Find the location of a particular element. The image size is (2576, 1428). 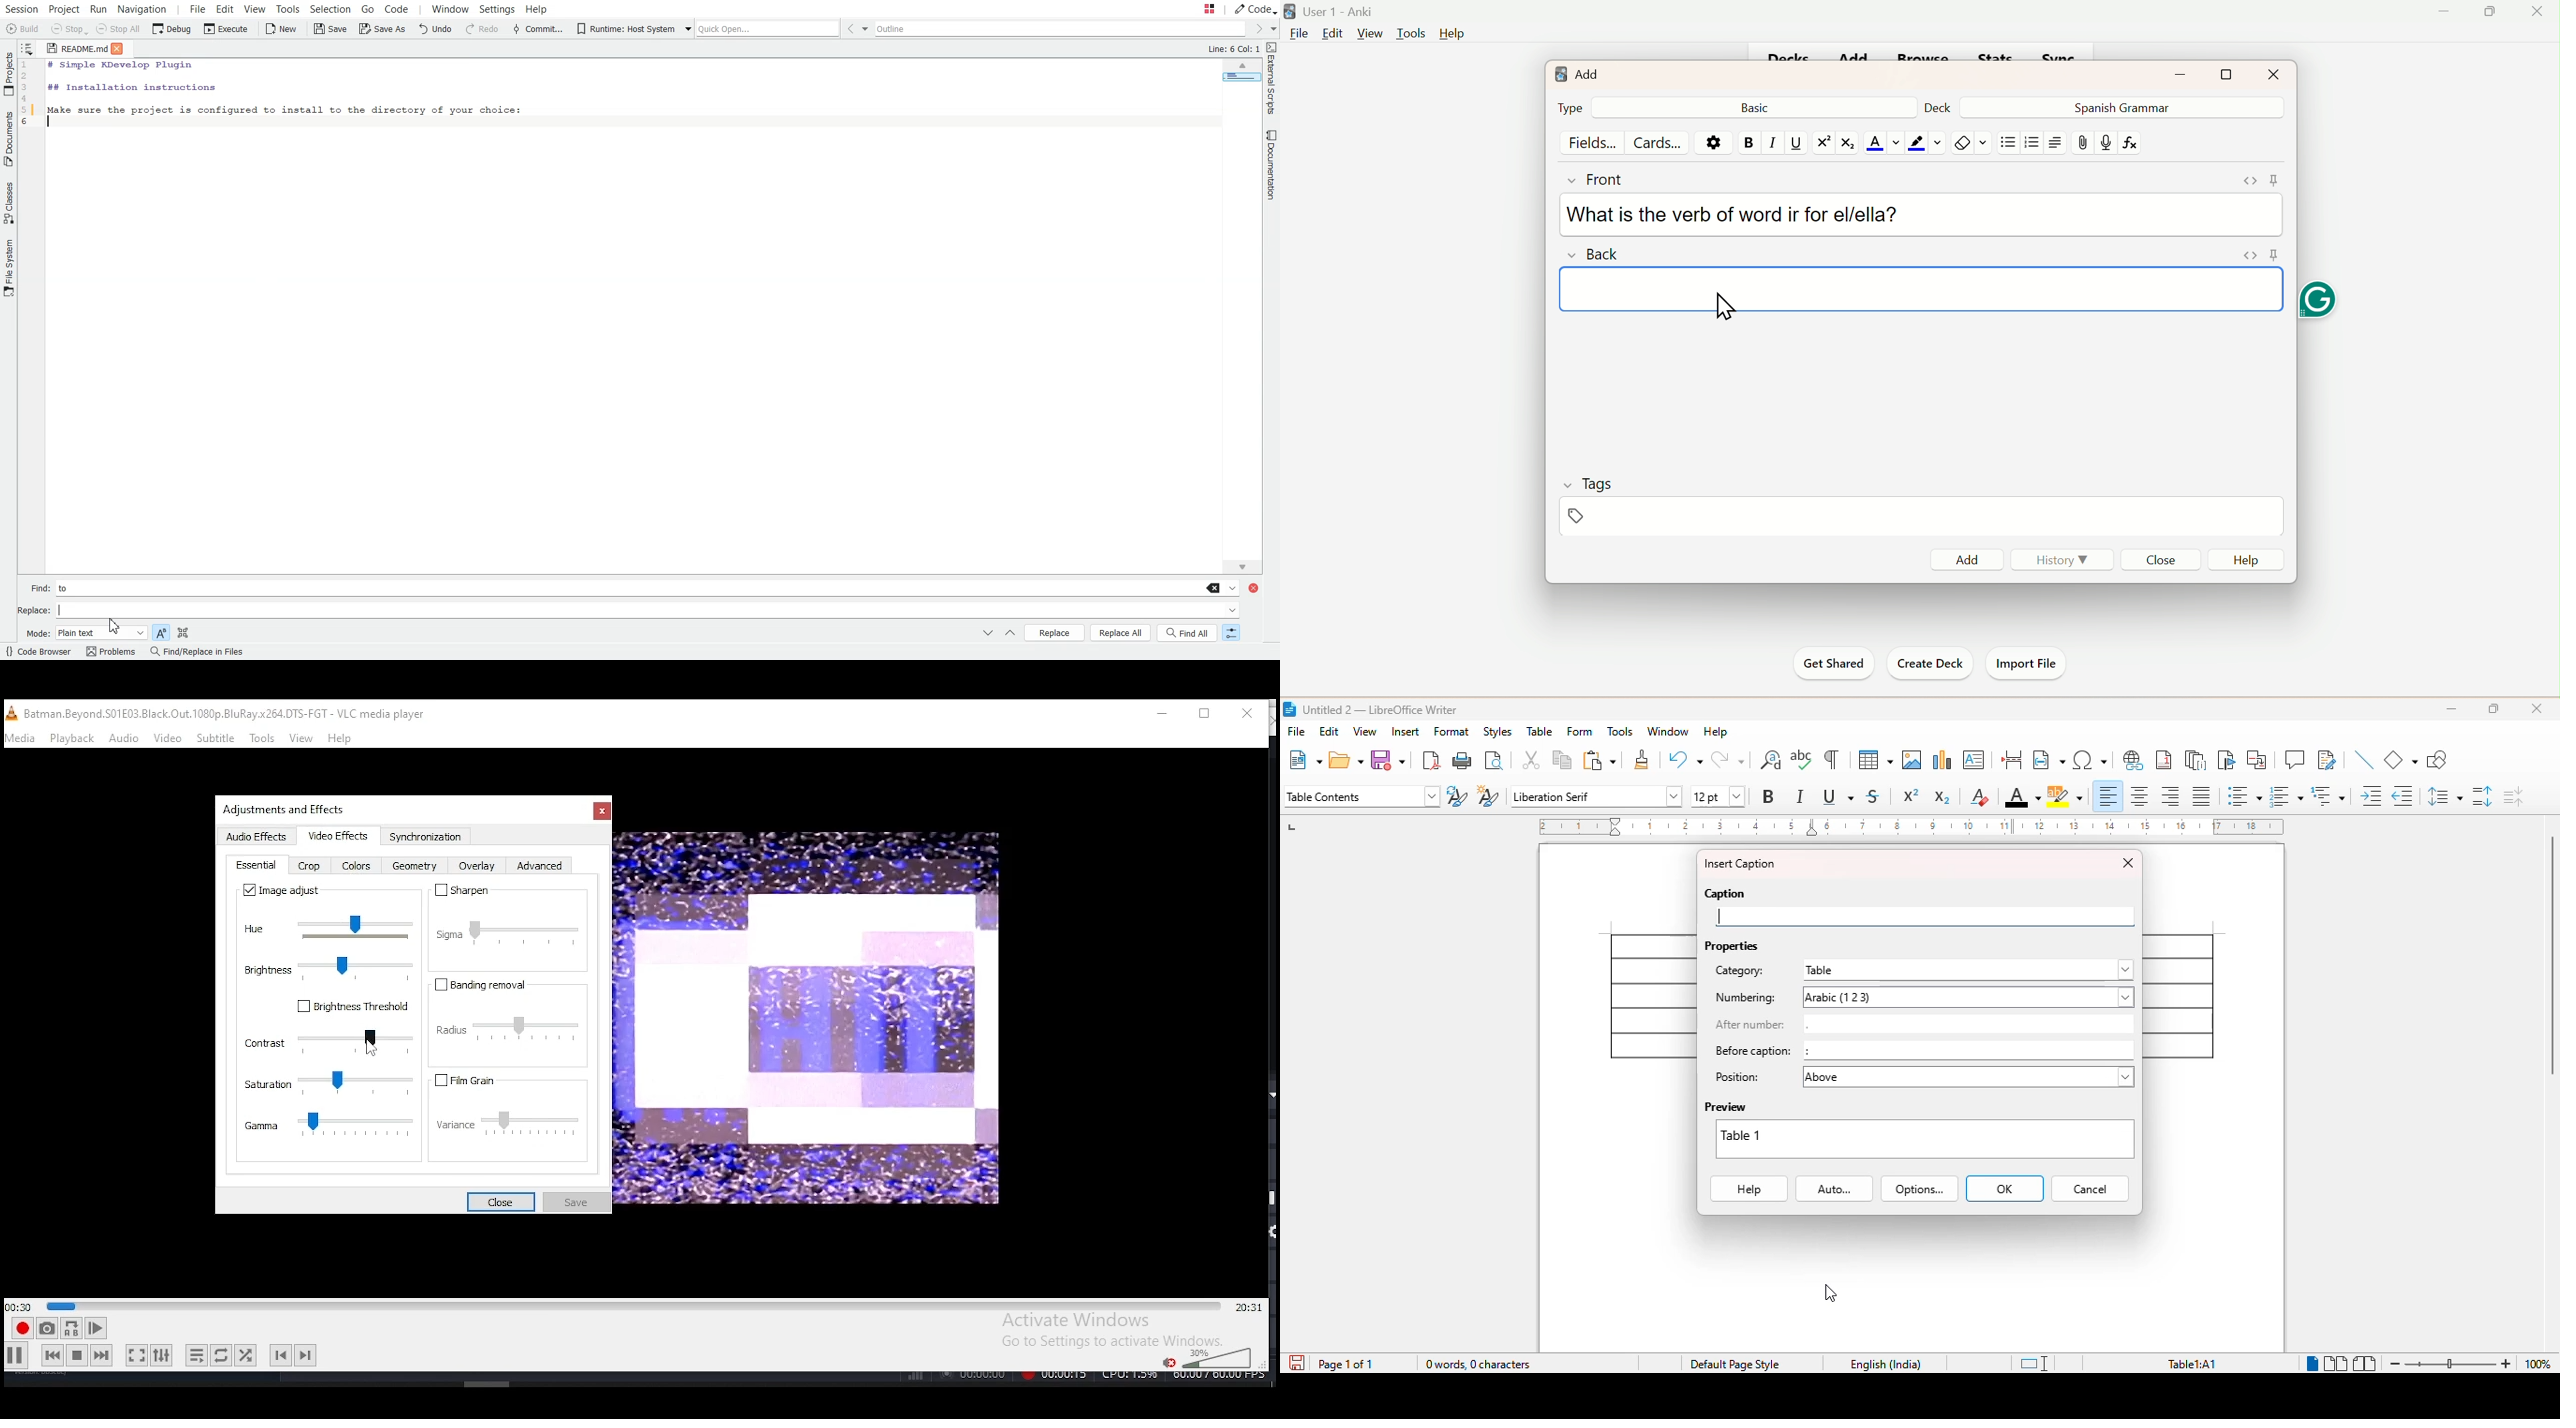

insert line is located at coordinates (2364, 759).